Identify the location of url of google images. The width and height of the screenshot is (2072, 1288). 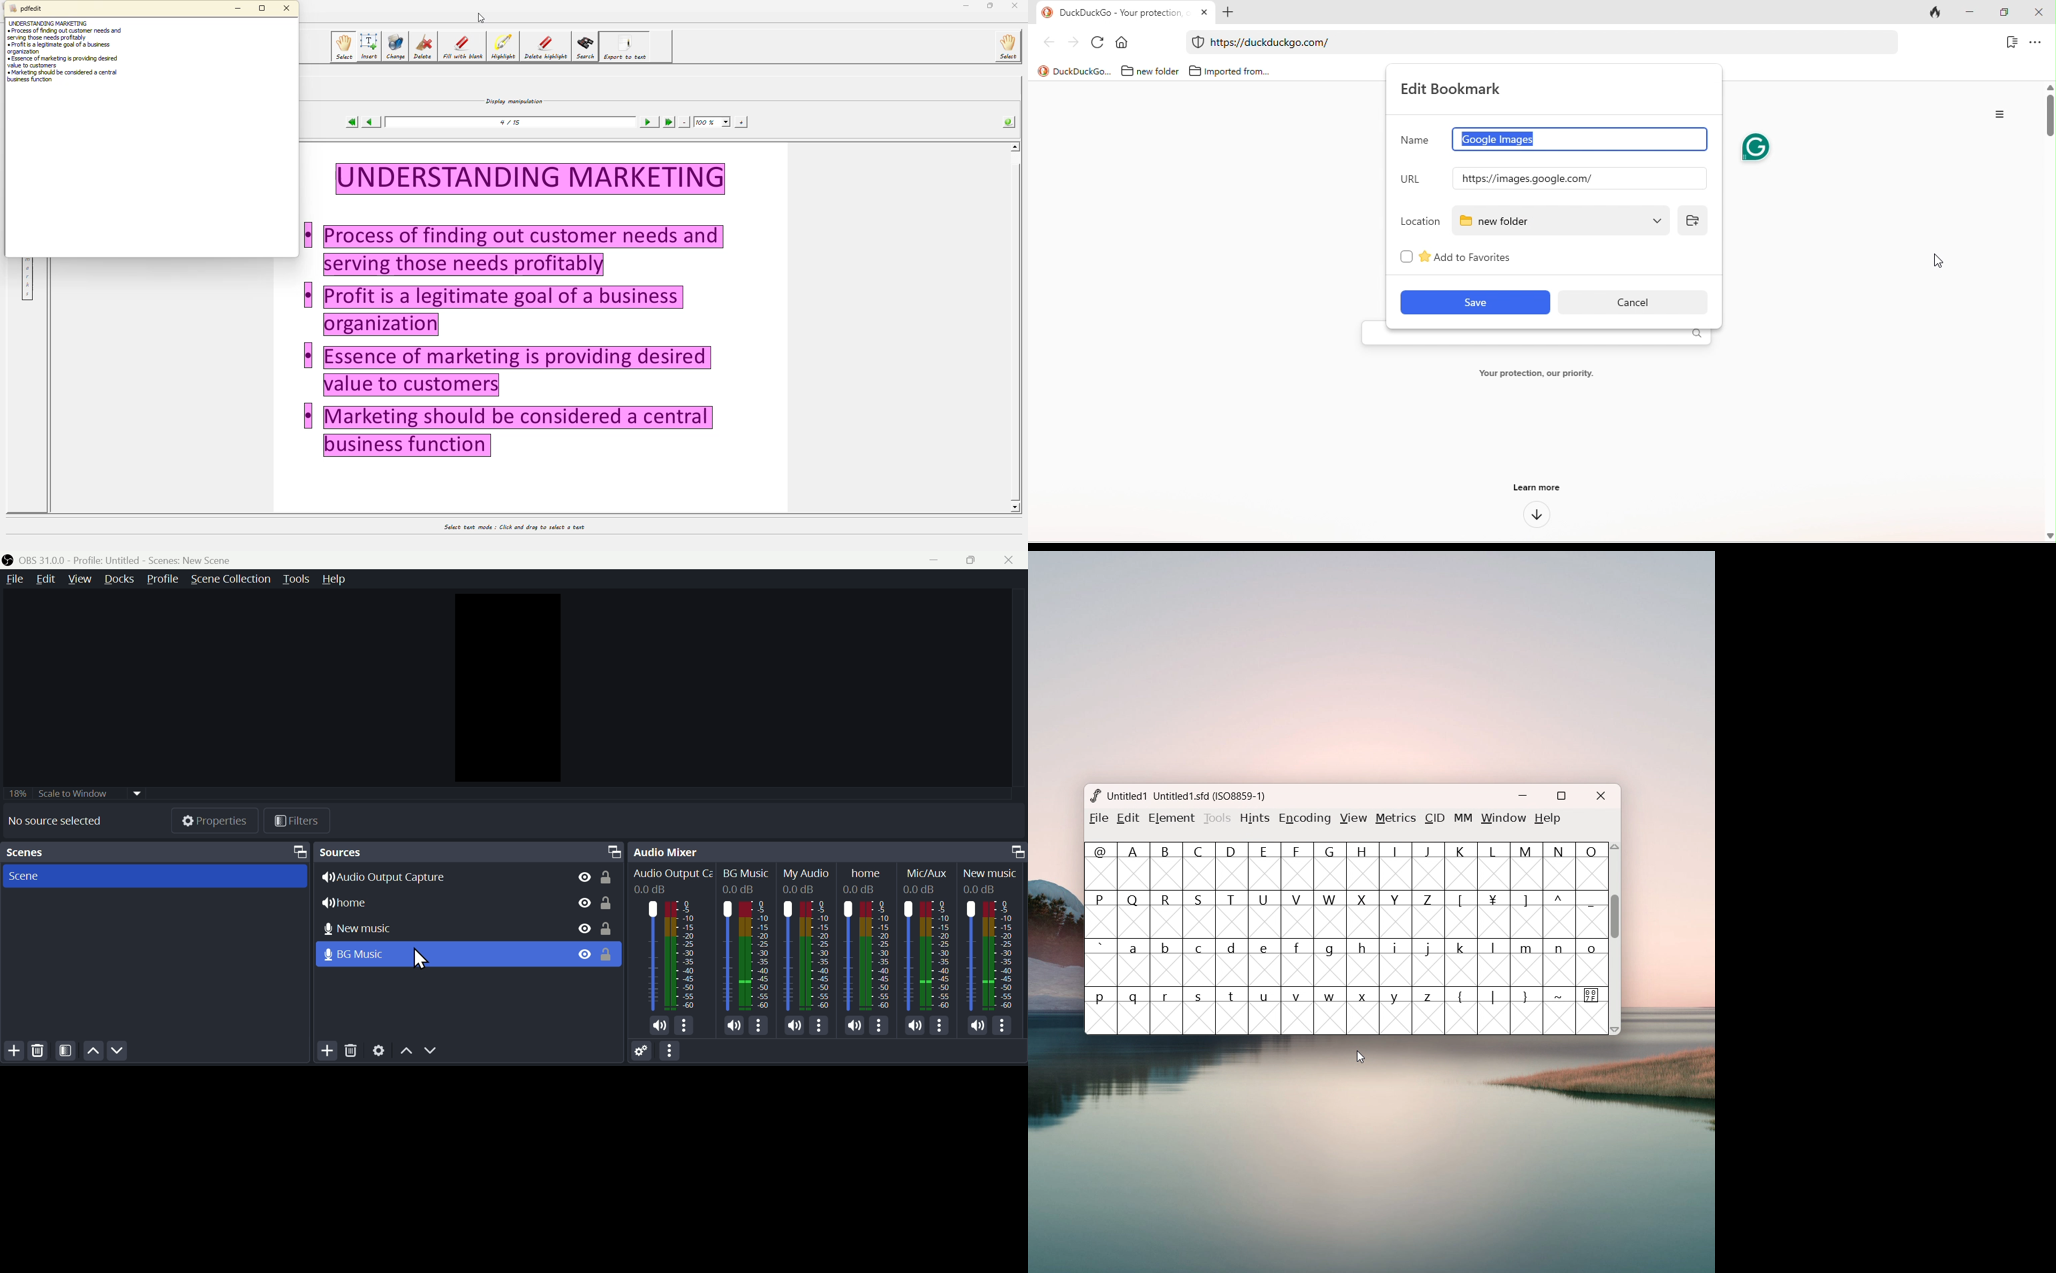
(1578, 178).